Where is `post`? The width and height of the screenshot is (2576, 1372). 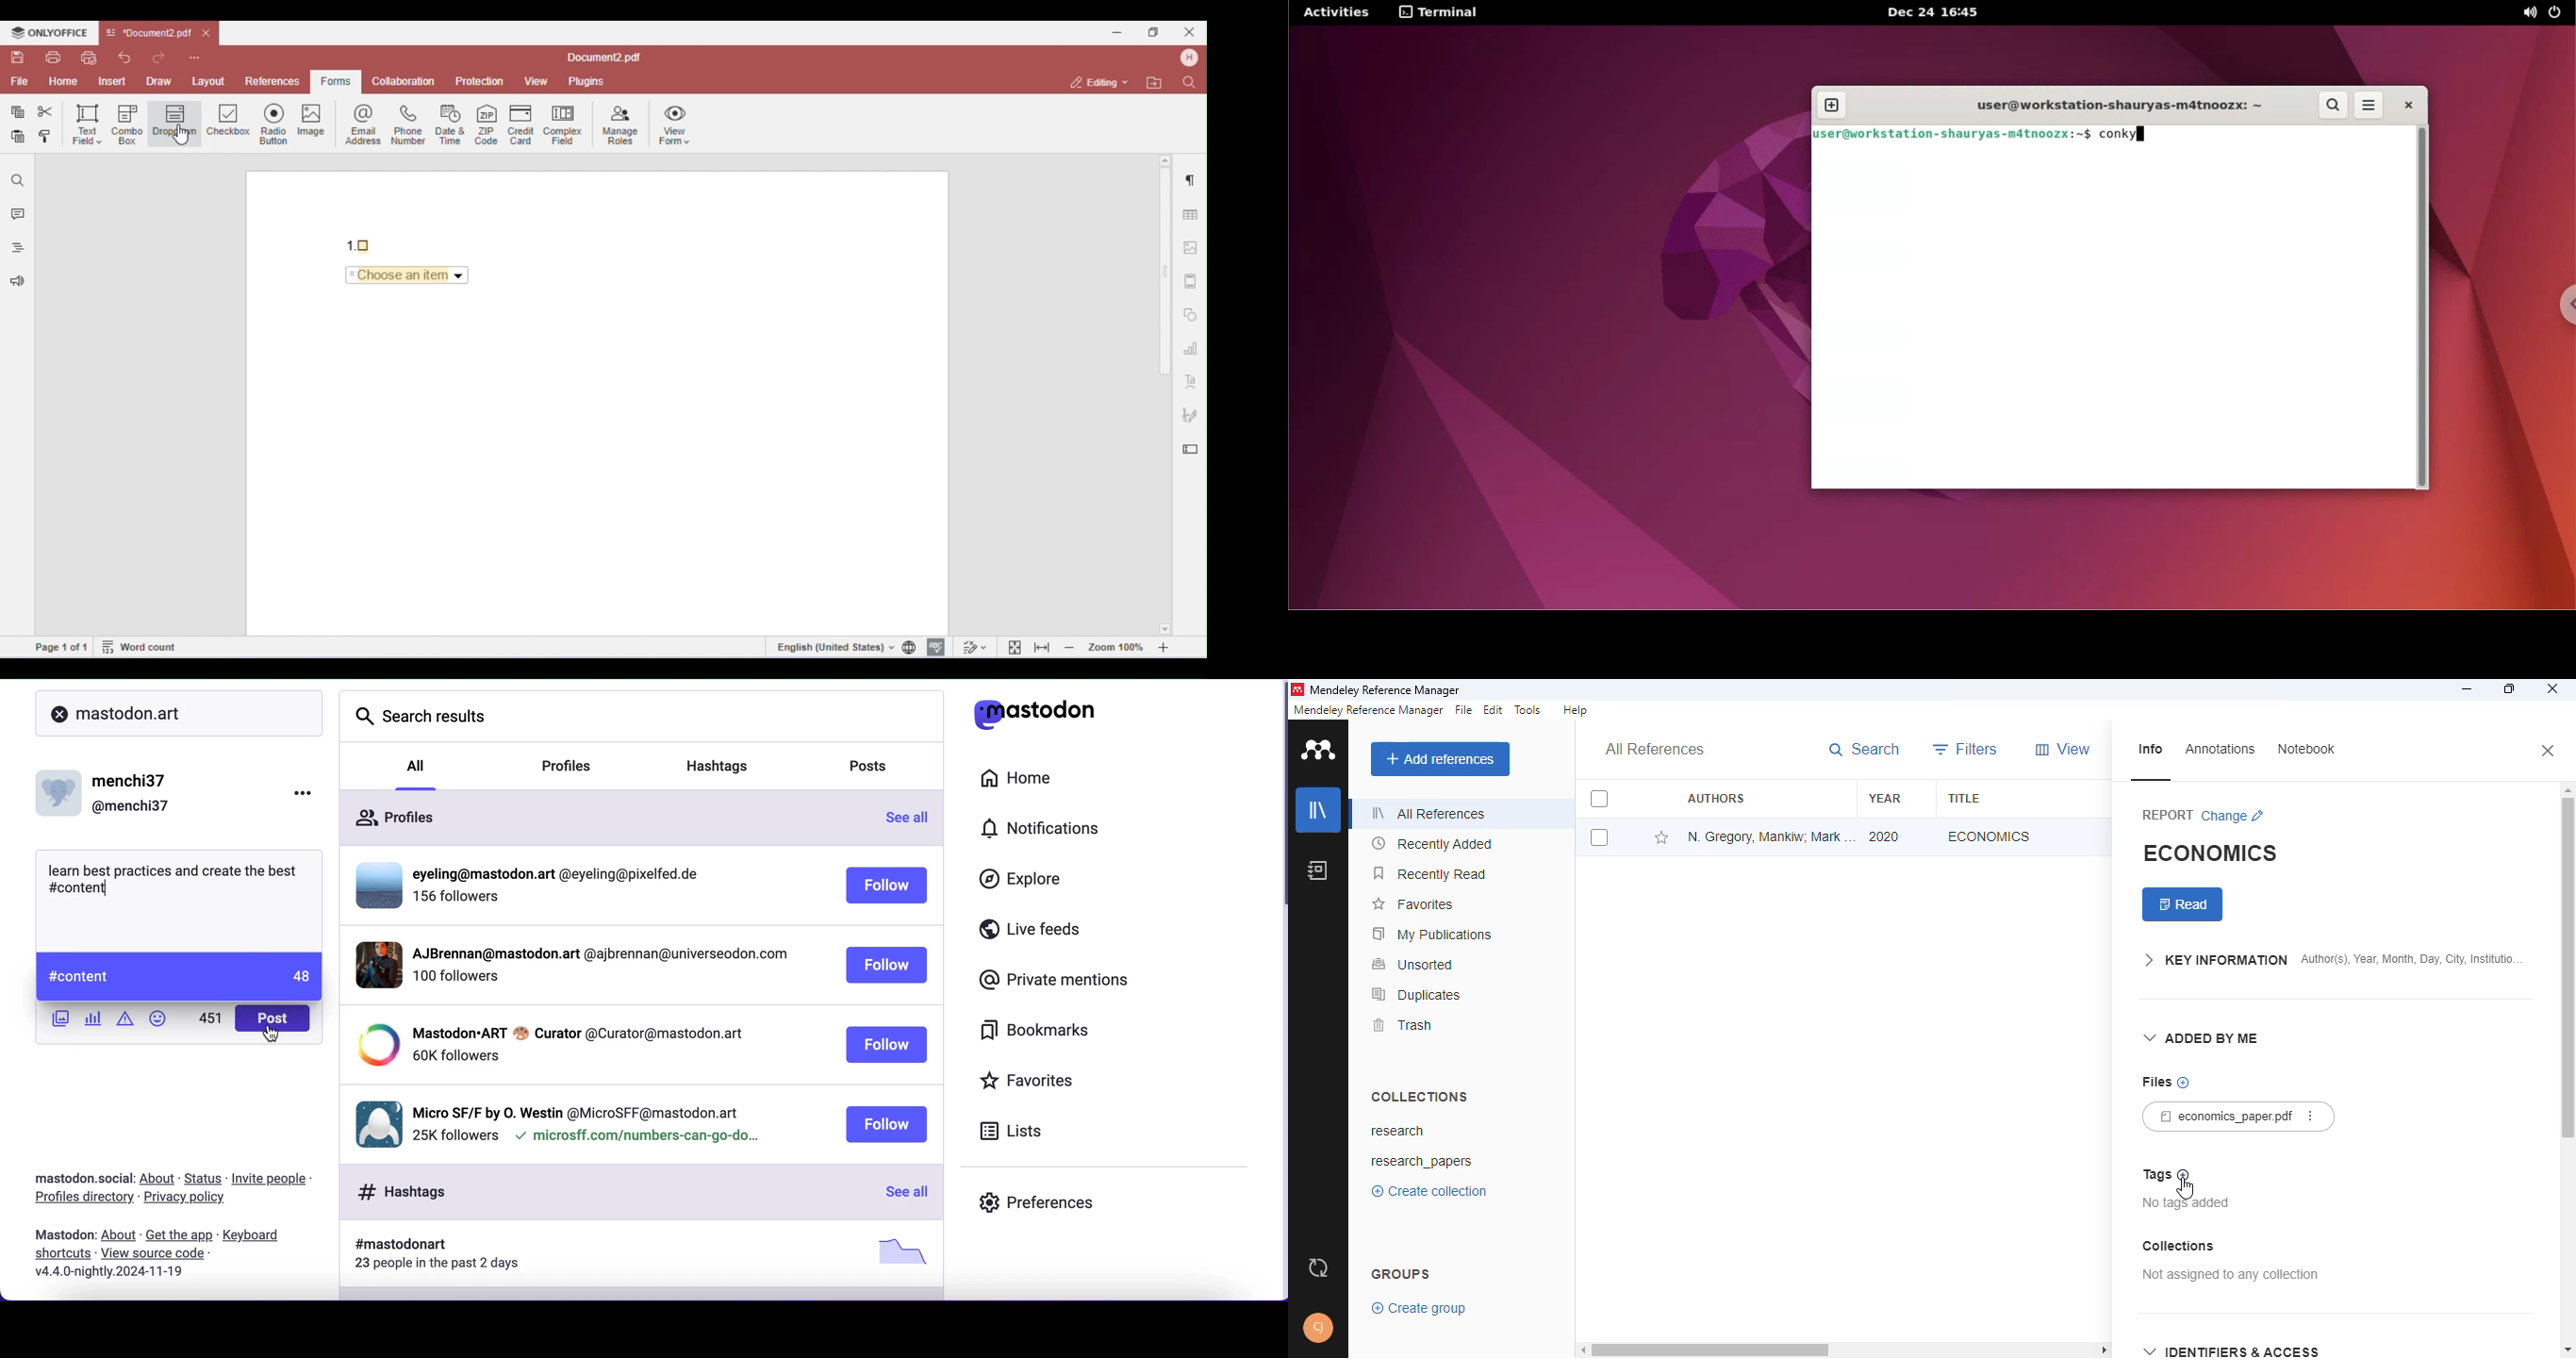 post is located at coordinates (271, 1018).